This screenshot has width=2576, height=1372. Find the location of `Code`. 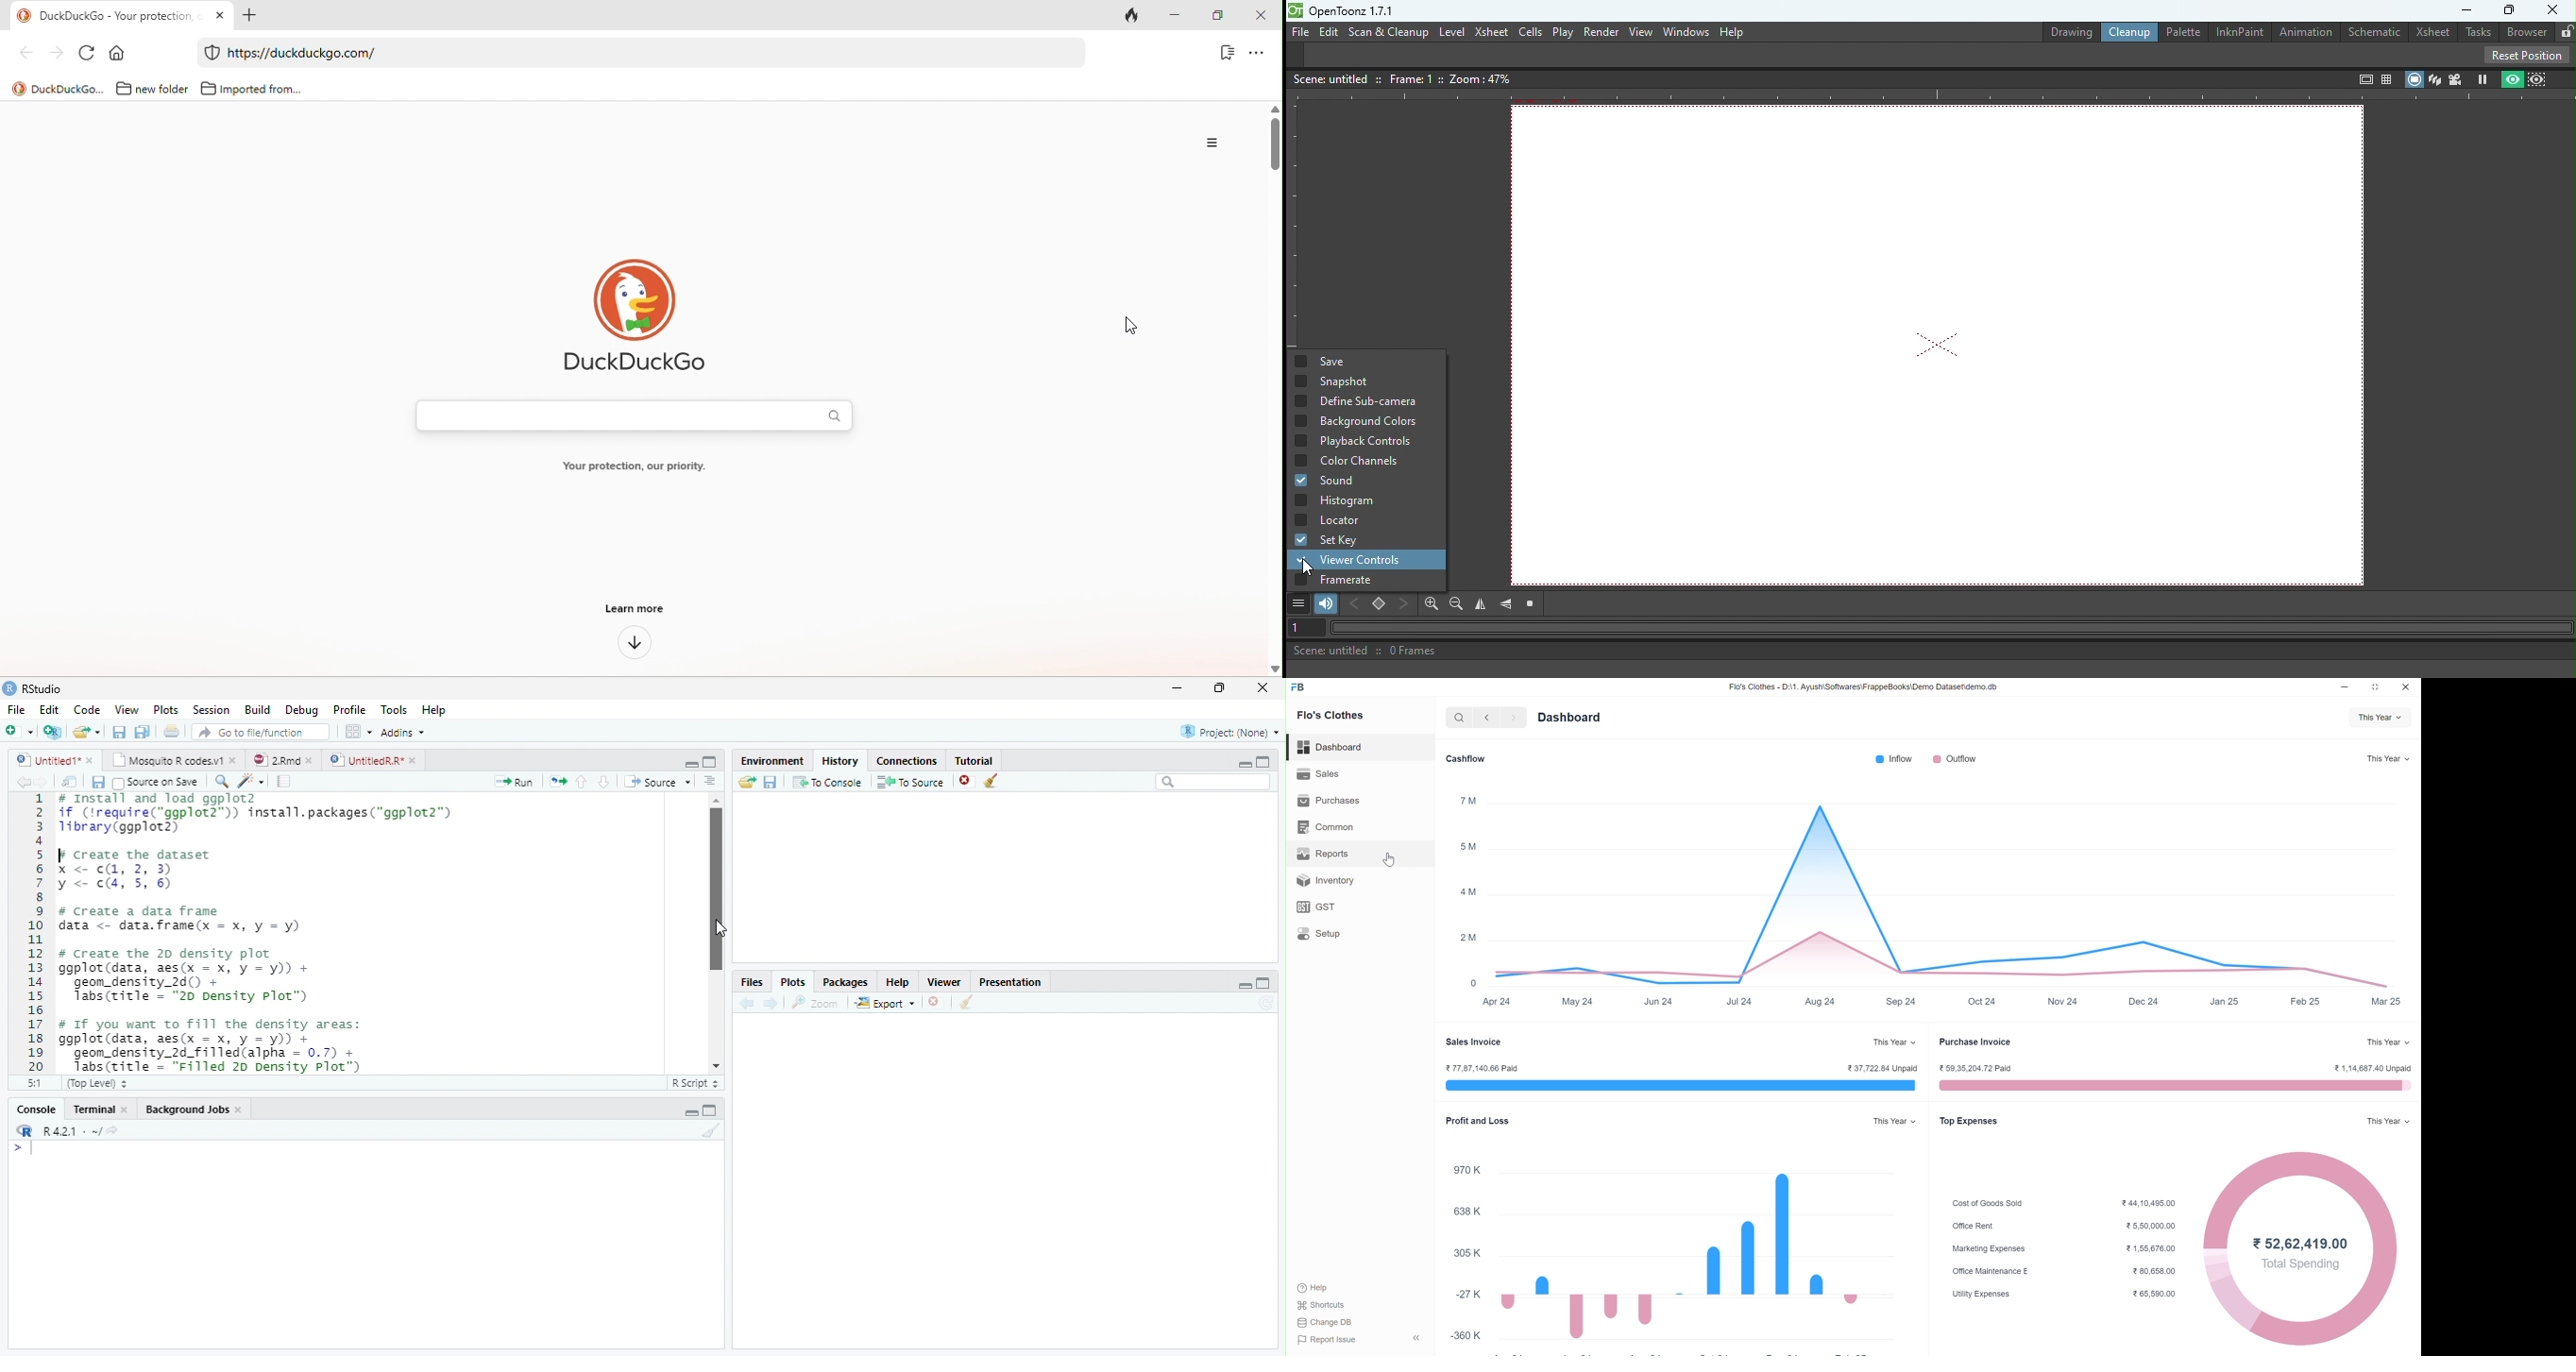

Code is located at coordinates (89, 711).